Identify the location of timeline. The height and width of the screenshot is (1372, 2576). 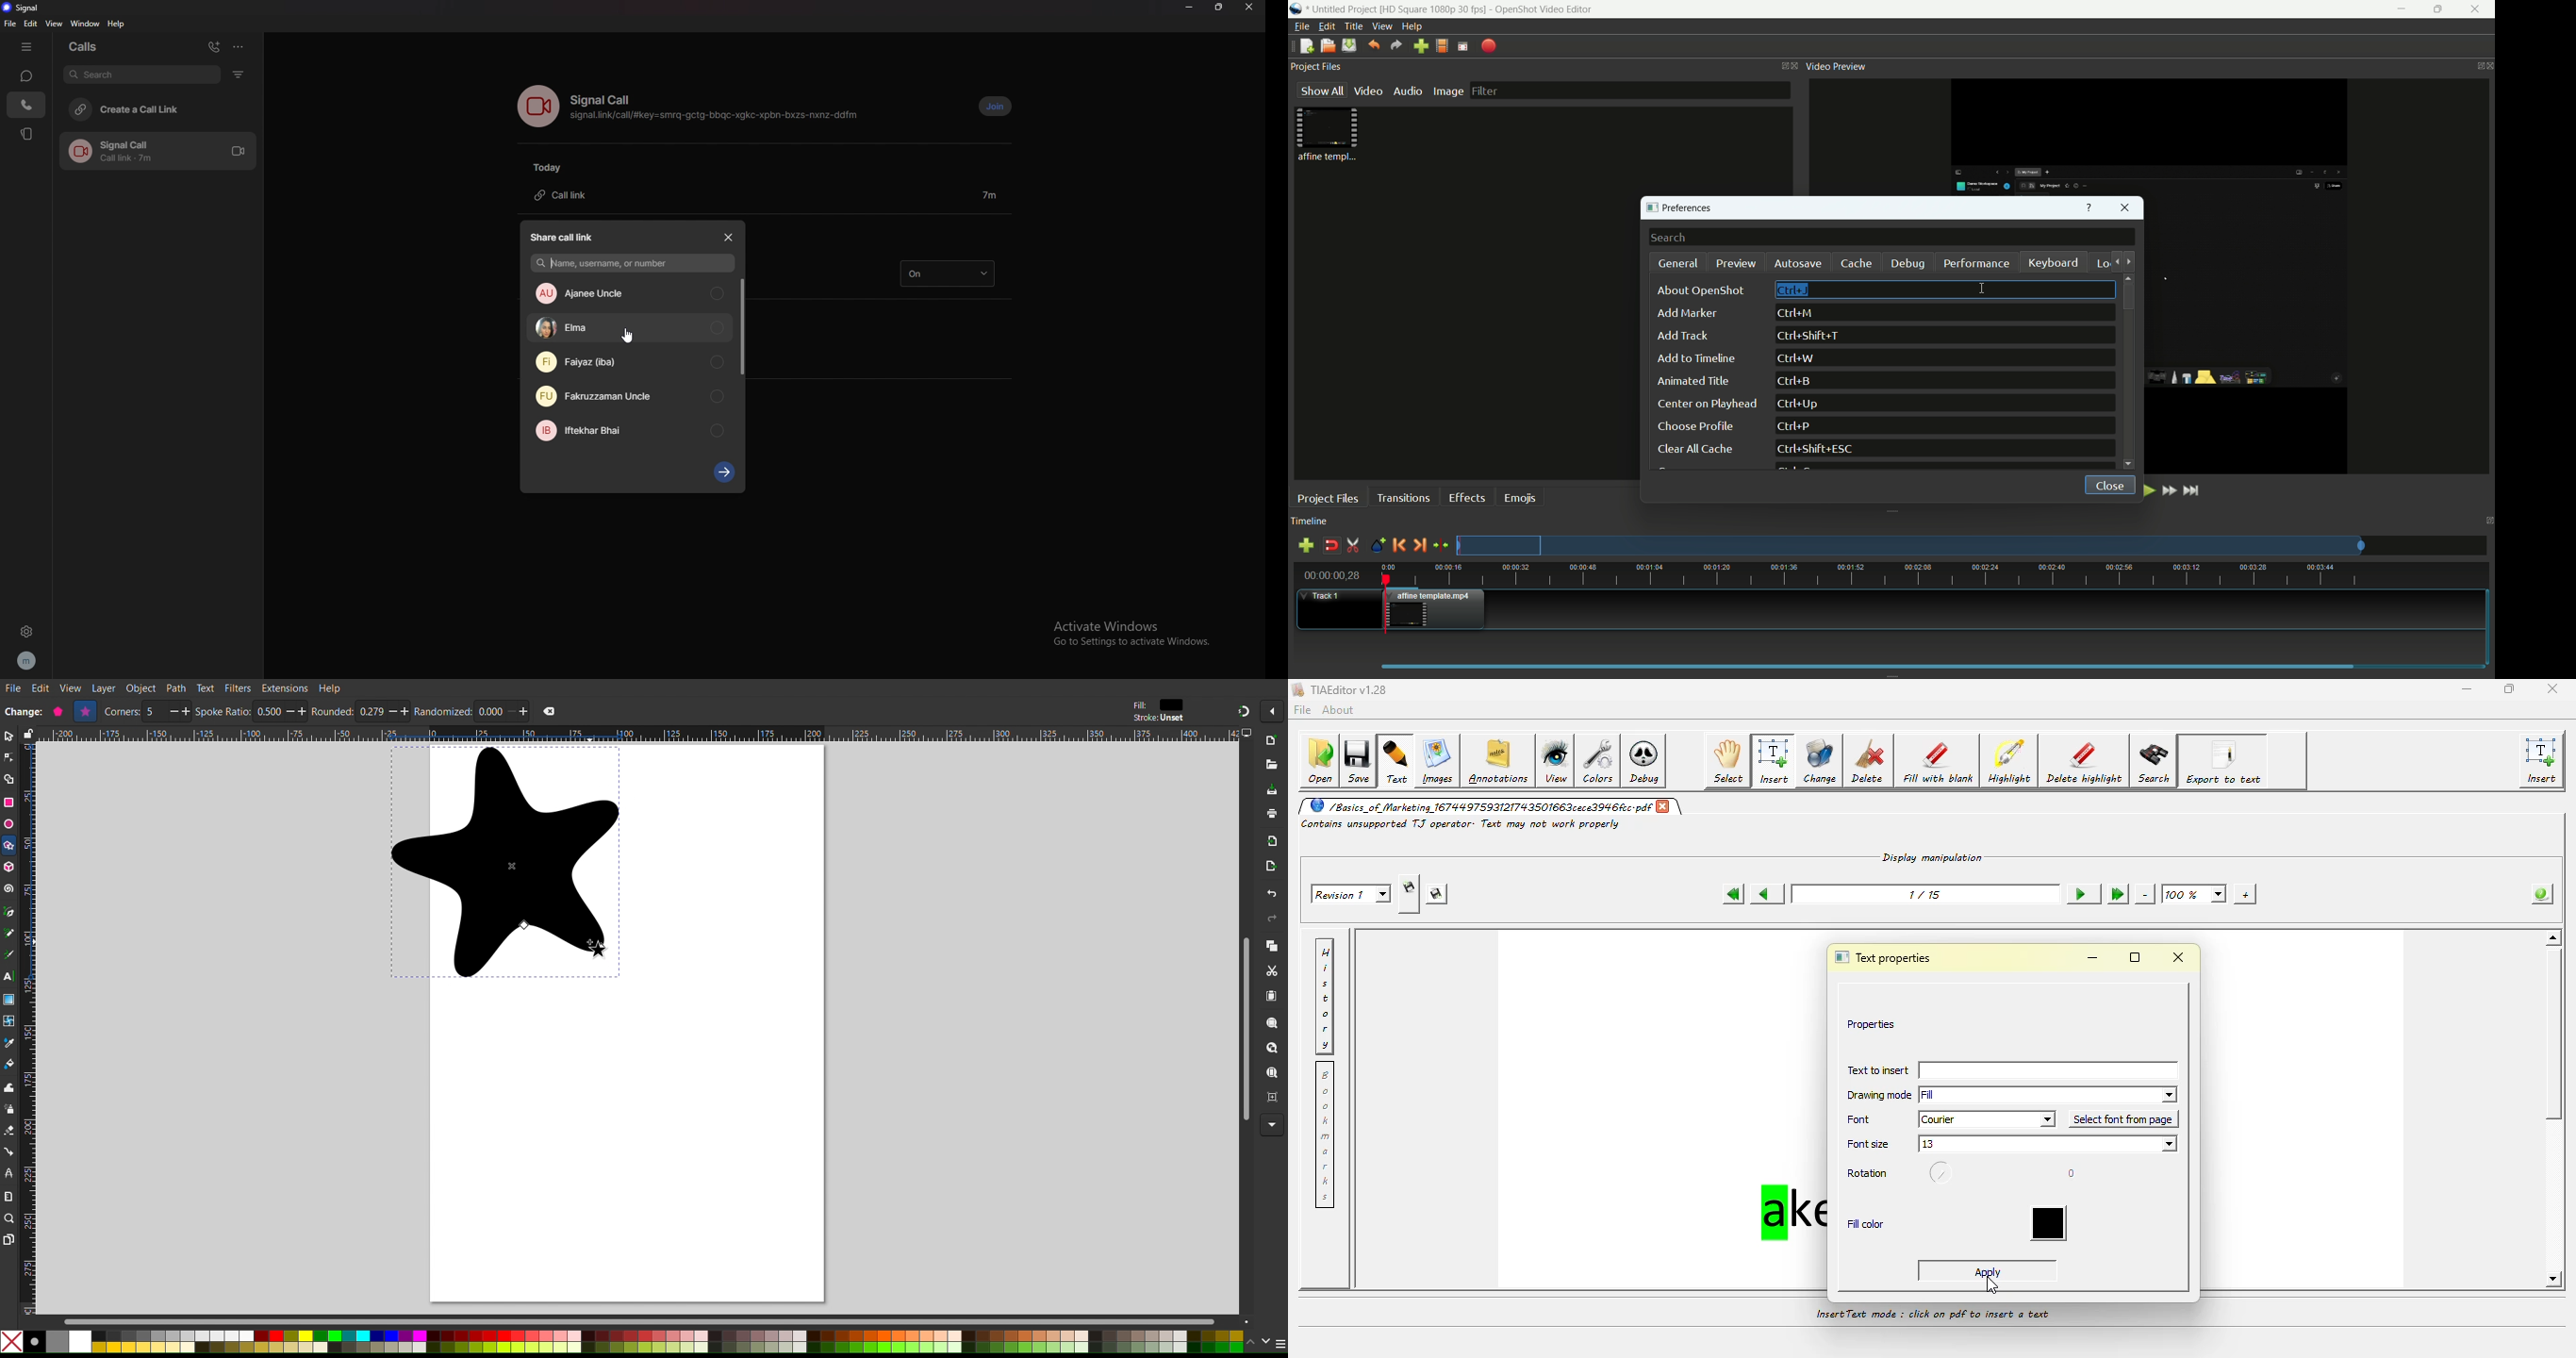
(1309, 522).